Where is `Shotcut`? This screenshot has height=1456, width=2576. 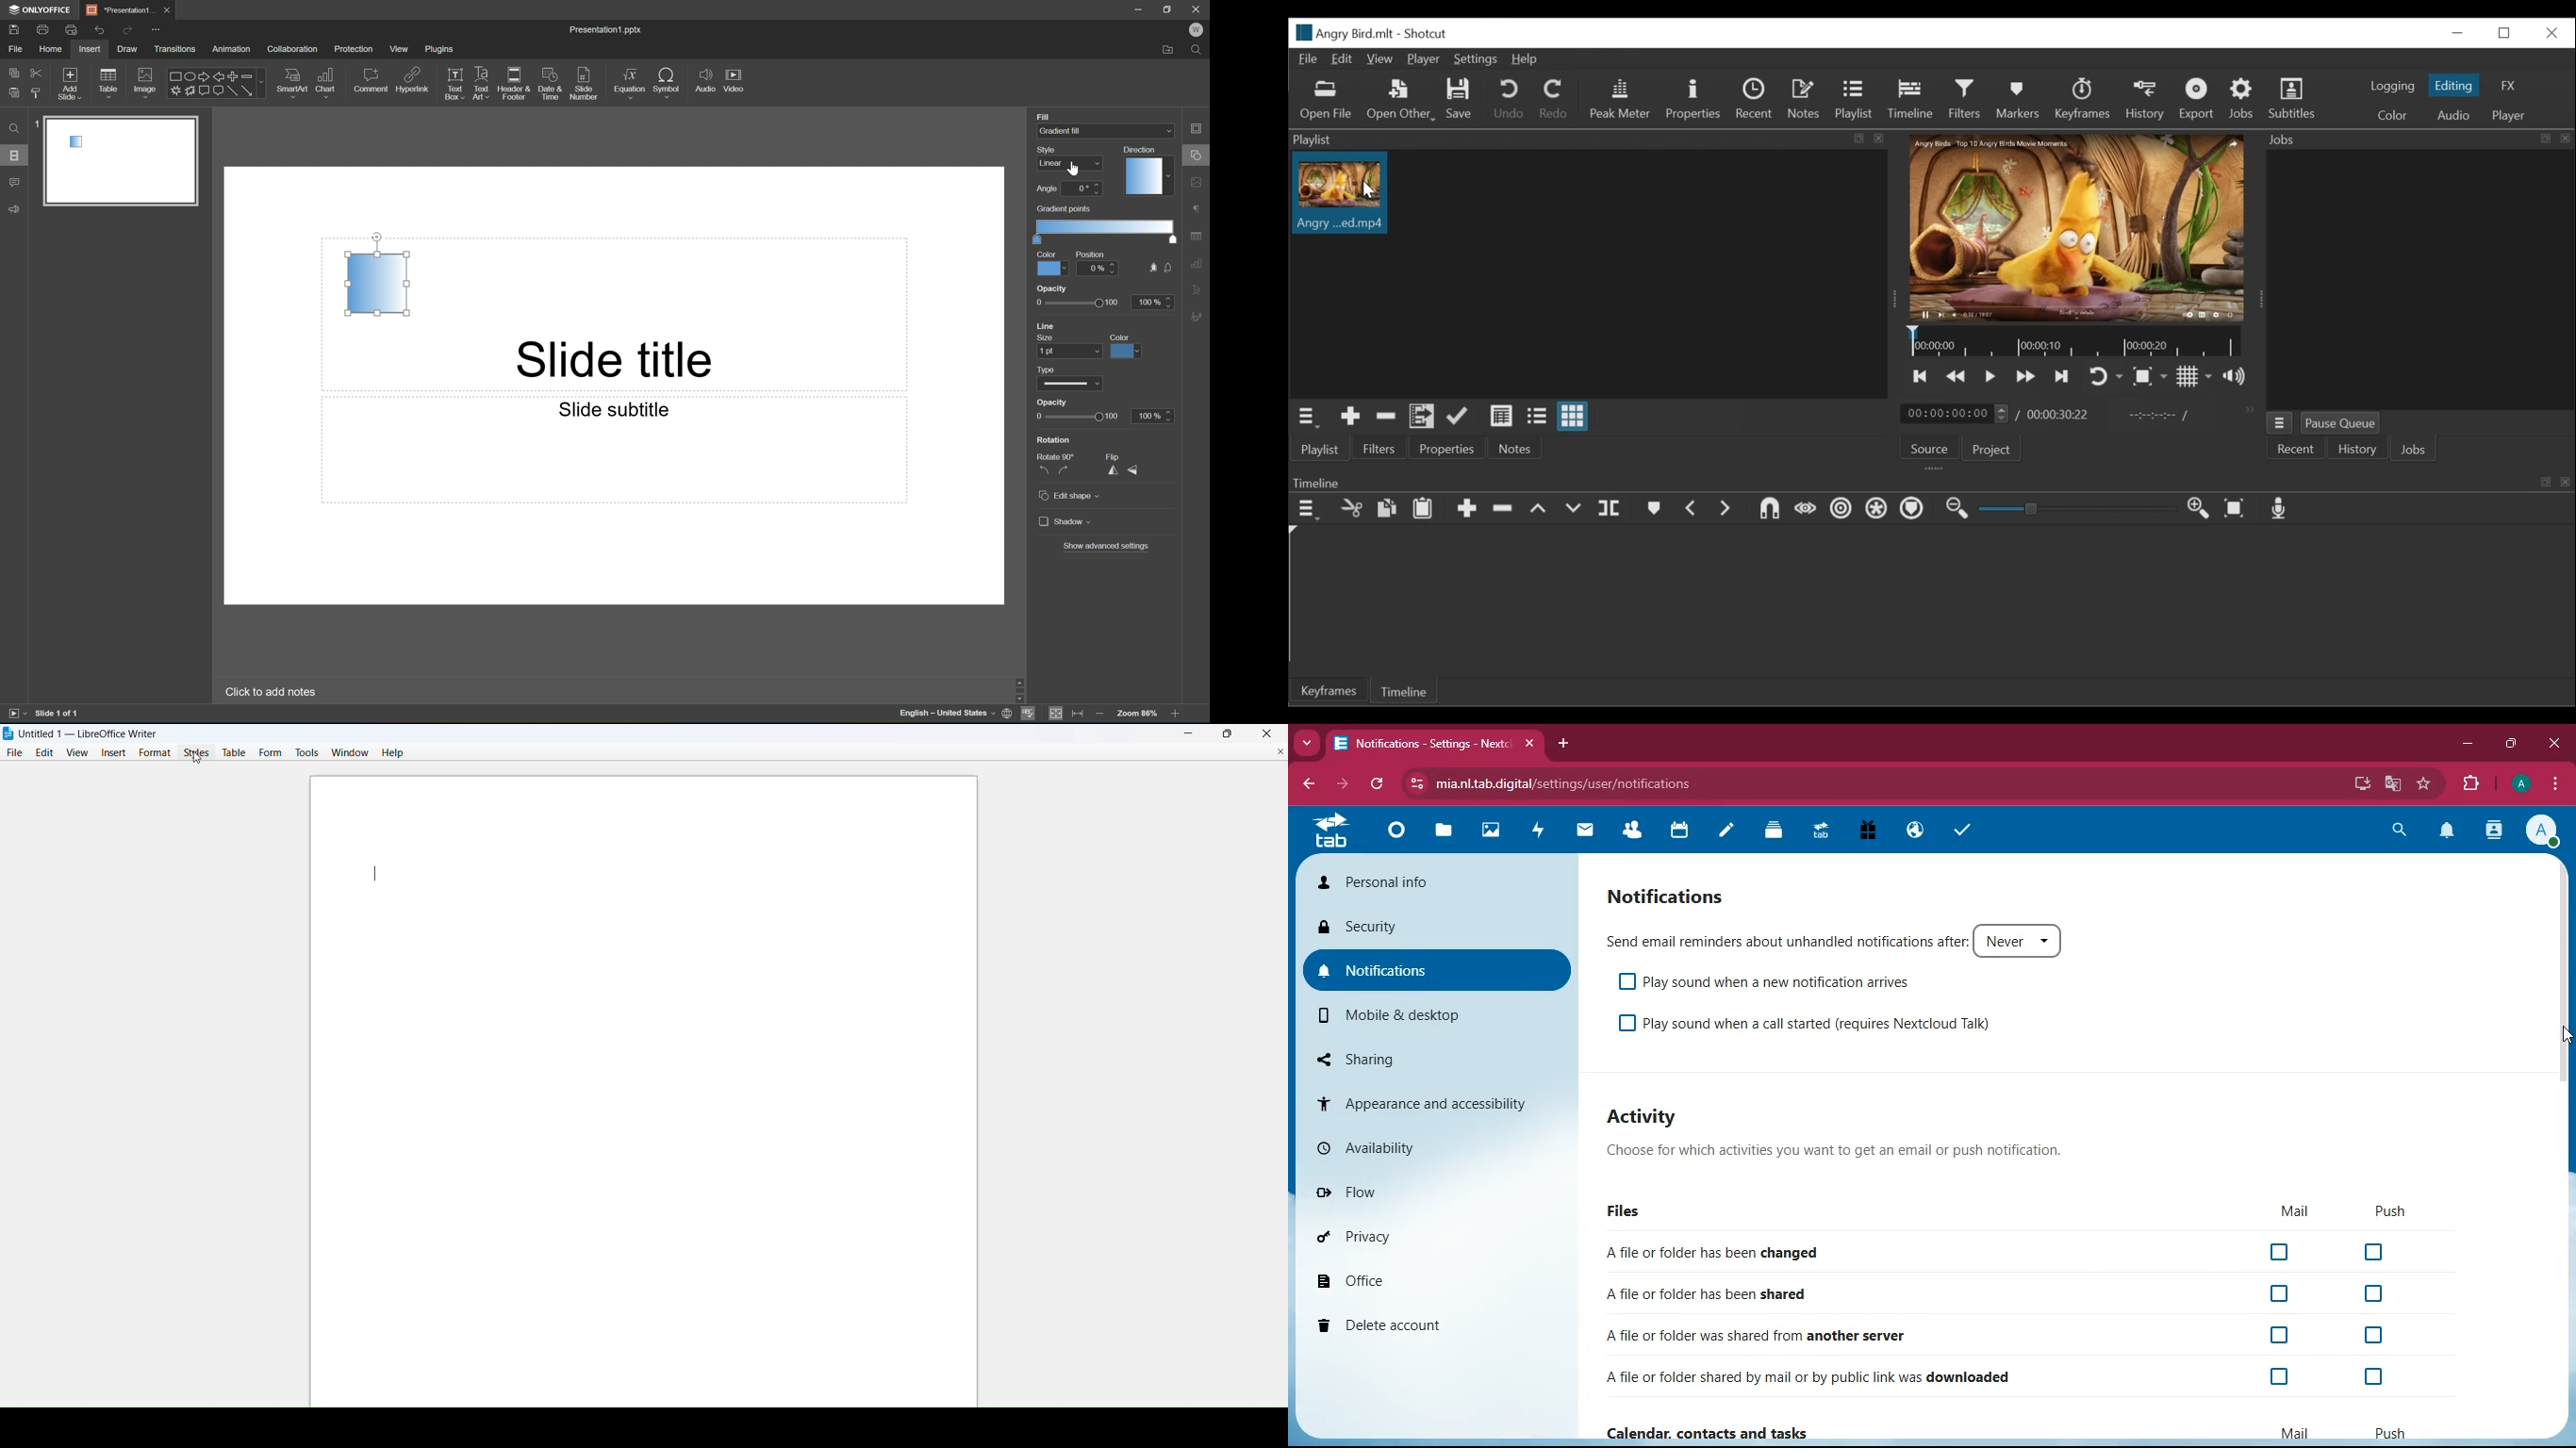
Shotcut is located at coordinates (1427, 34).